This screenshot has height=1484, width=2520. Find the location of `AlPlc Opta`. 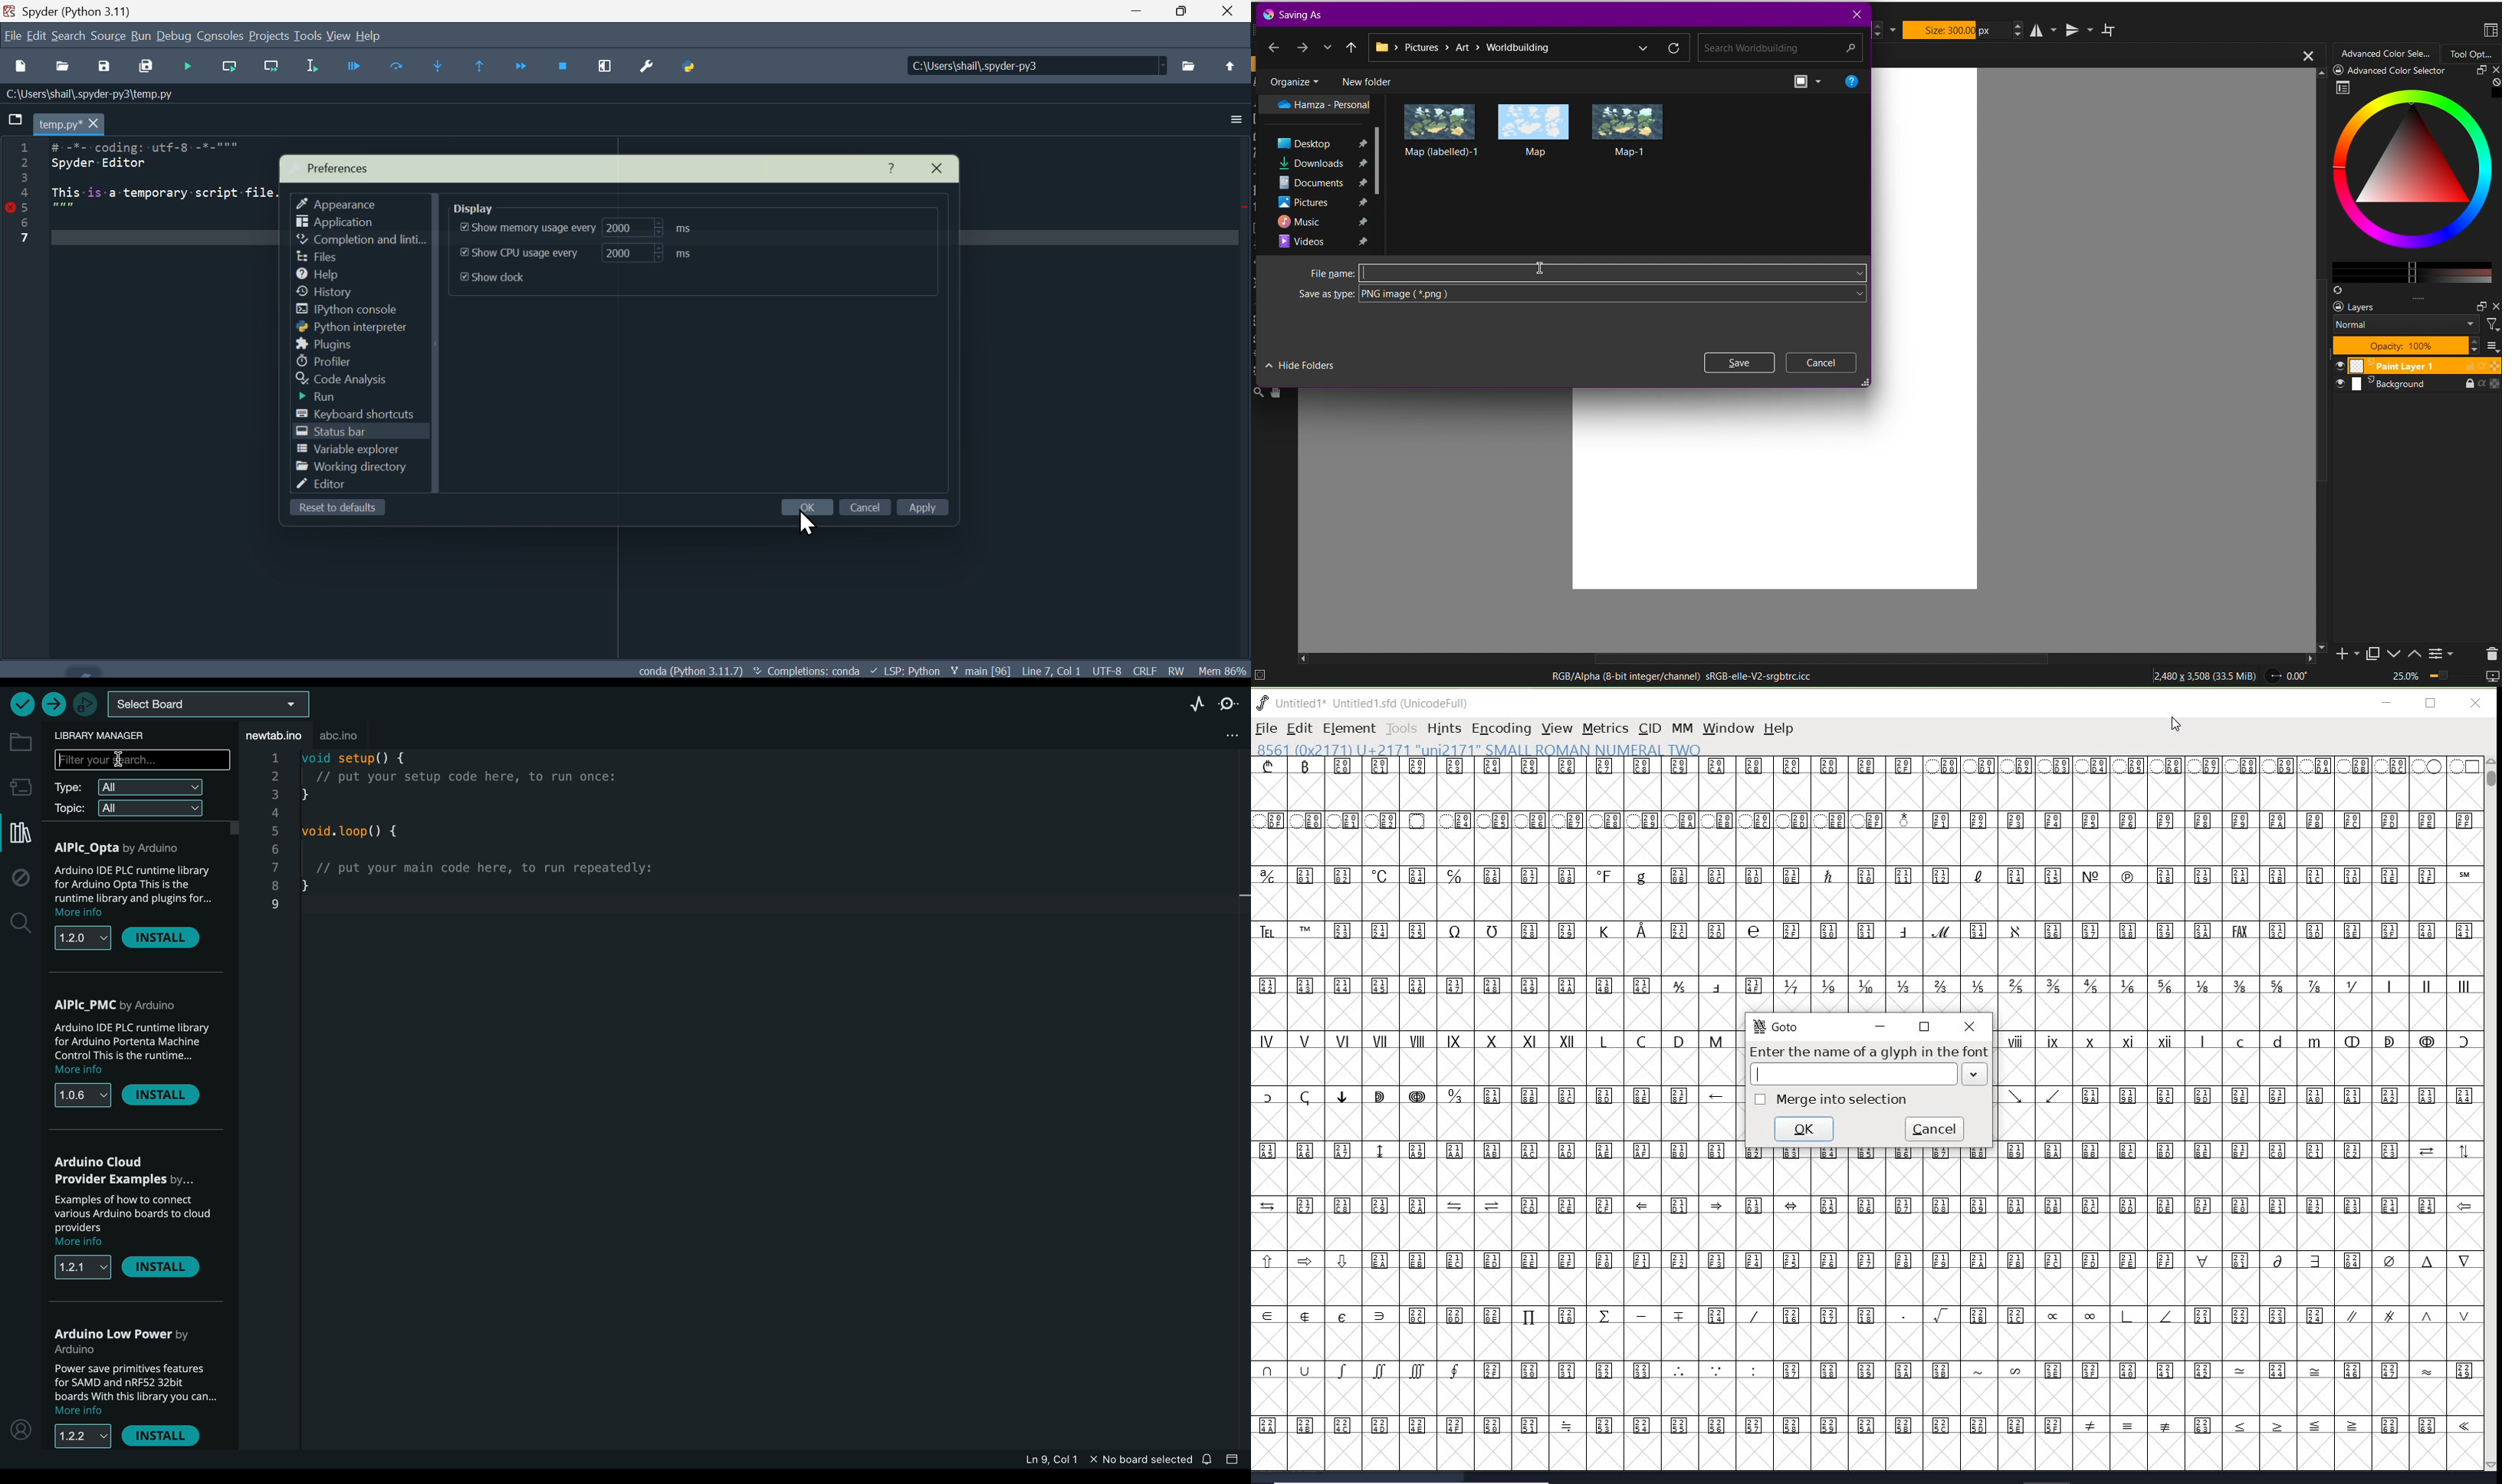

AlPlc Opta is located at coordinates (124, 847).